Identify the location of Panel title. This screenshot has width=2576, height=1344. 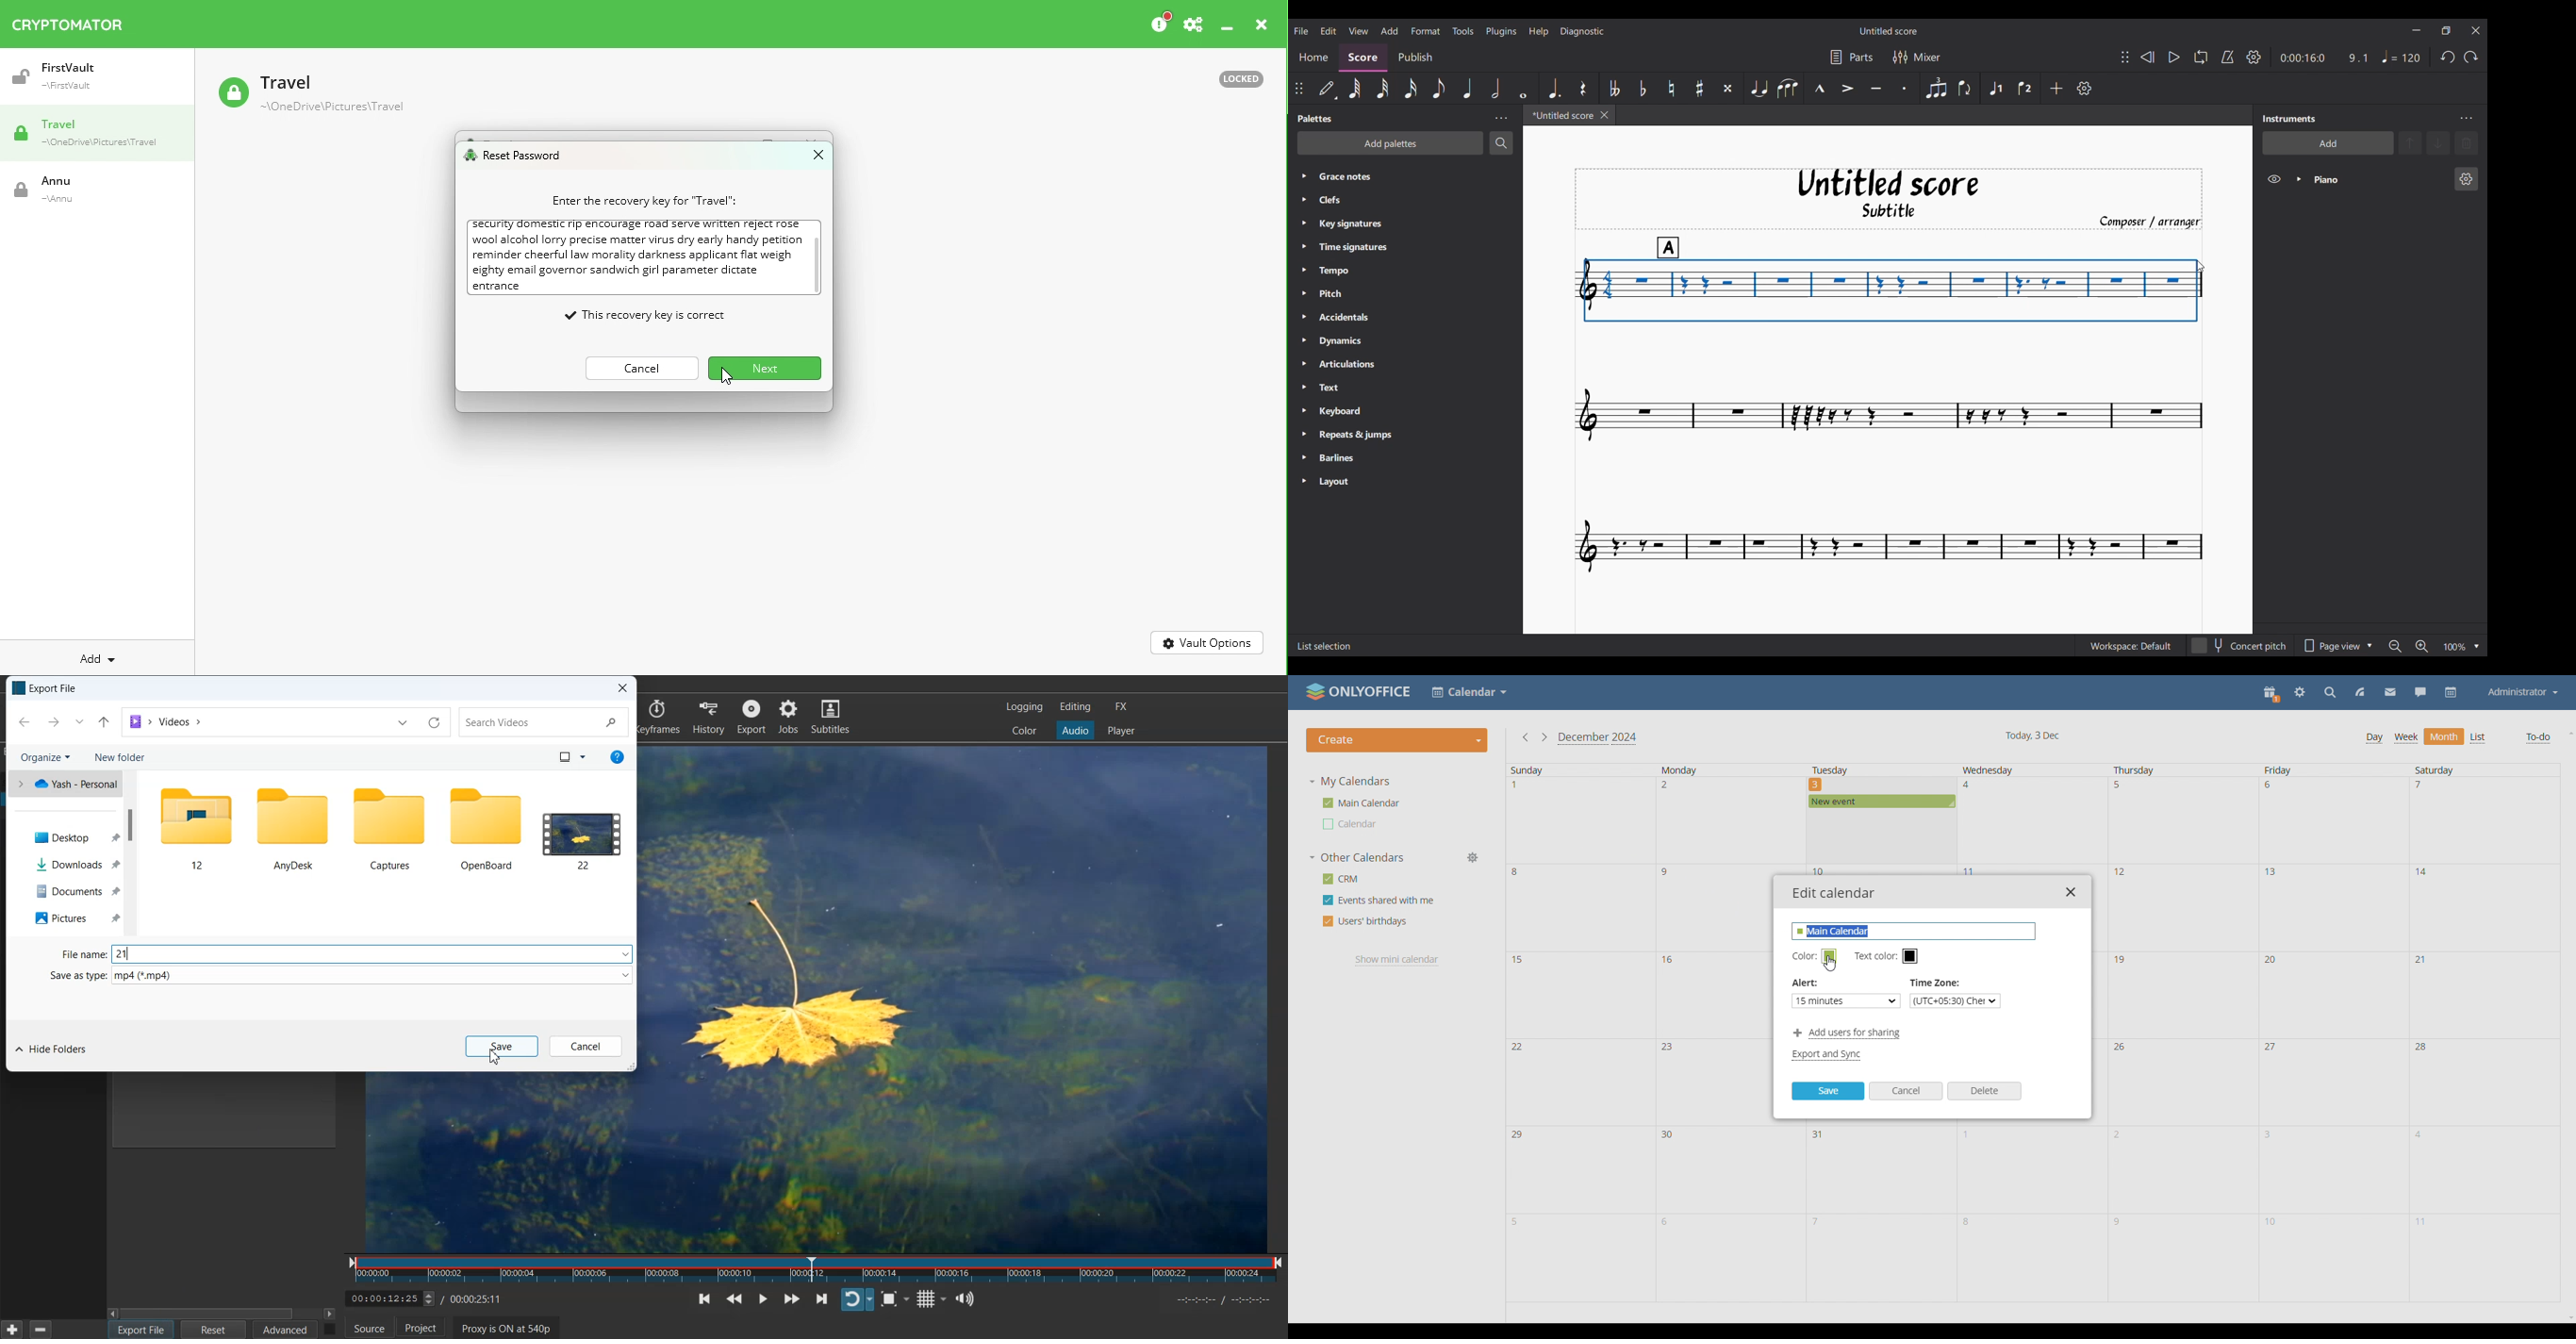
(2293, 119).